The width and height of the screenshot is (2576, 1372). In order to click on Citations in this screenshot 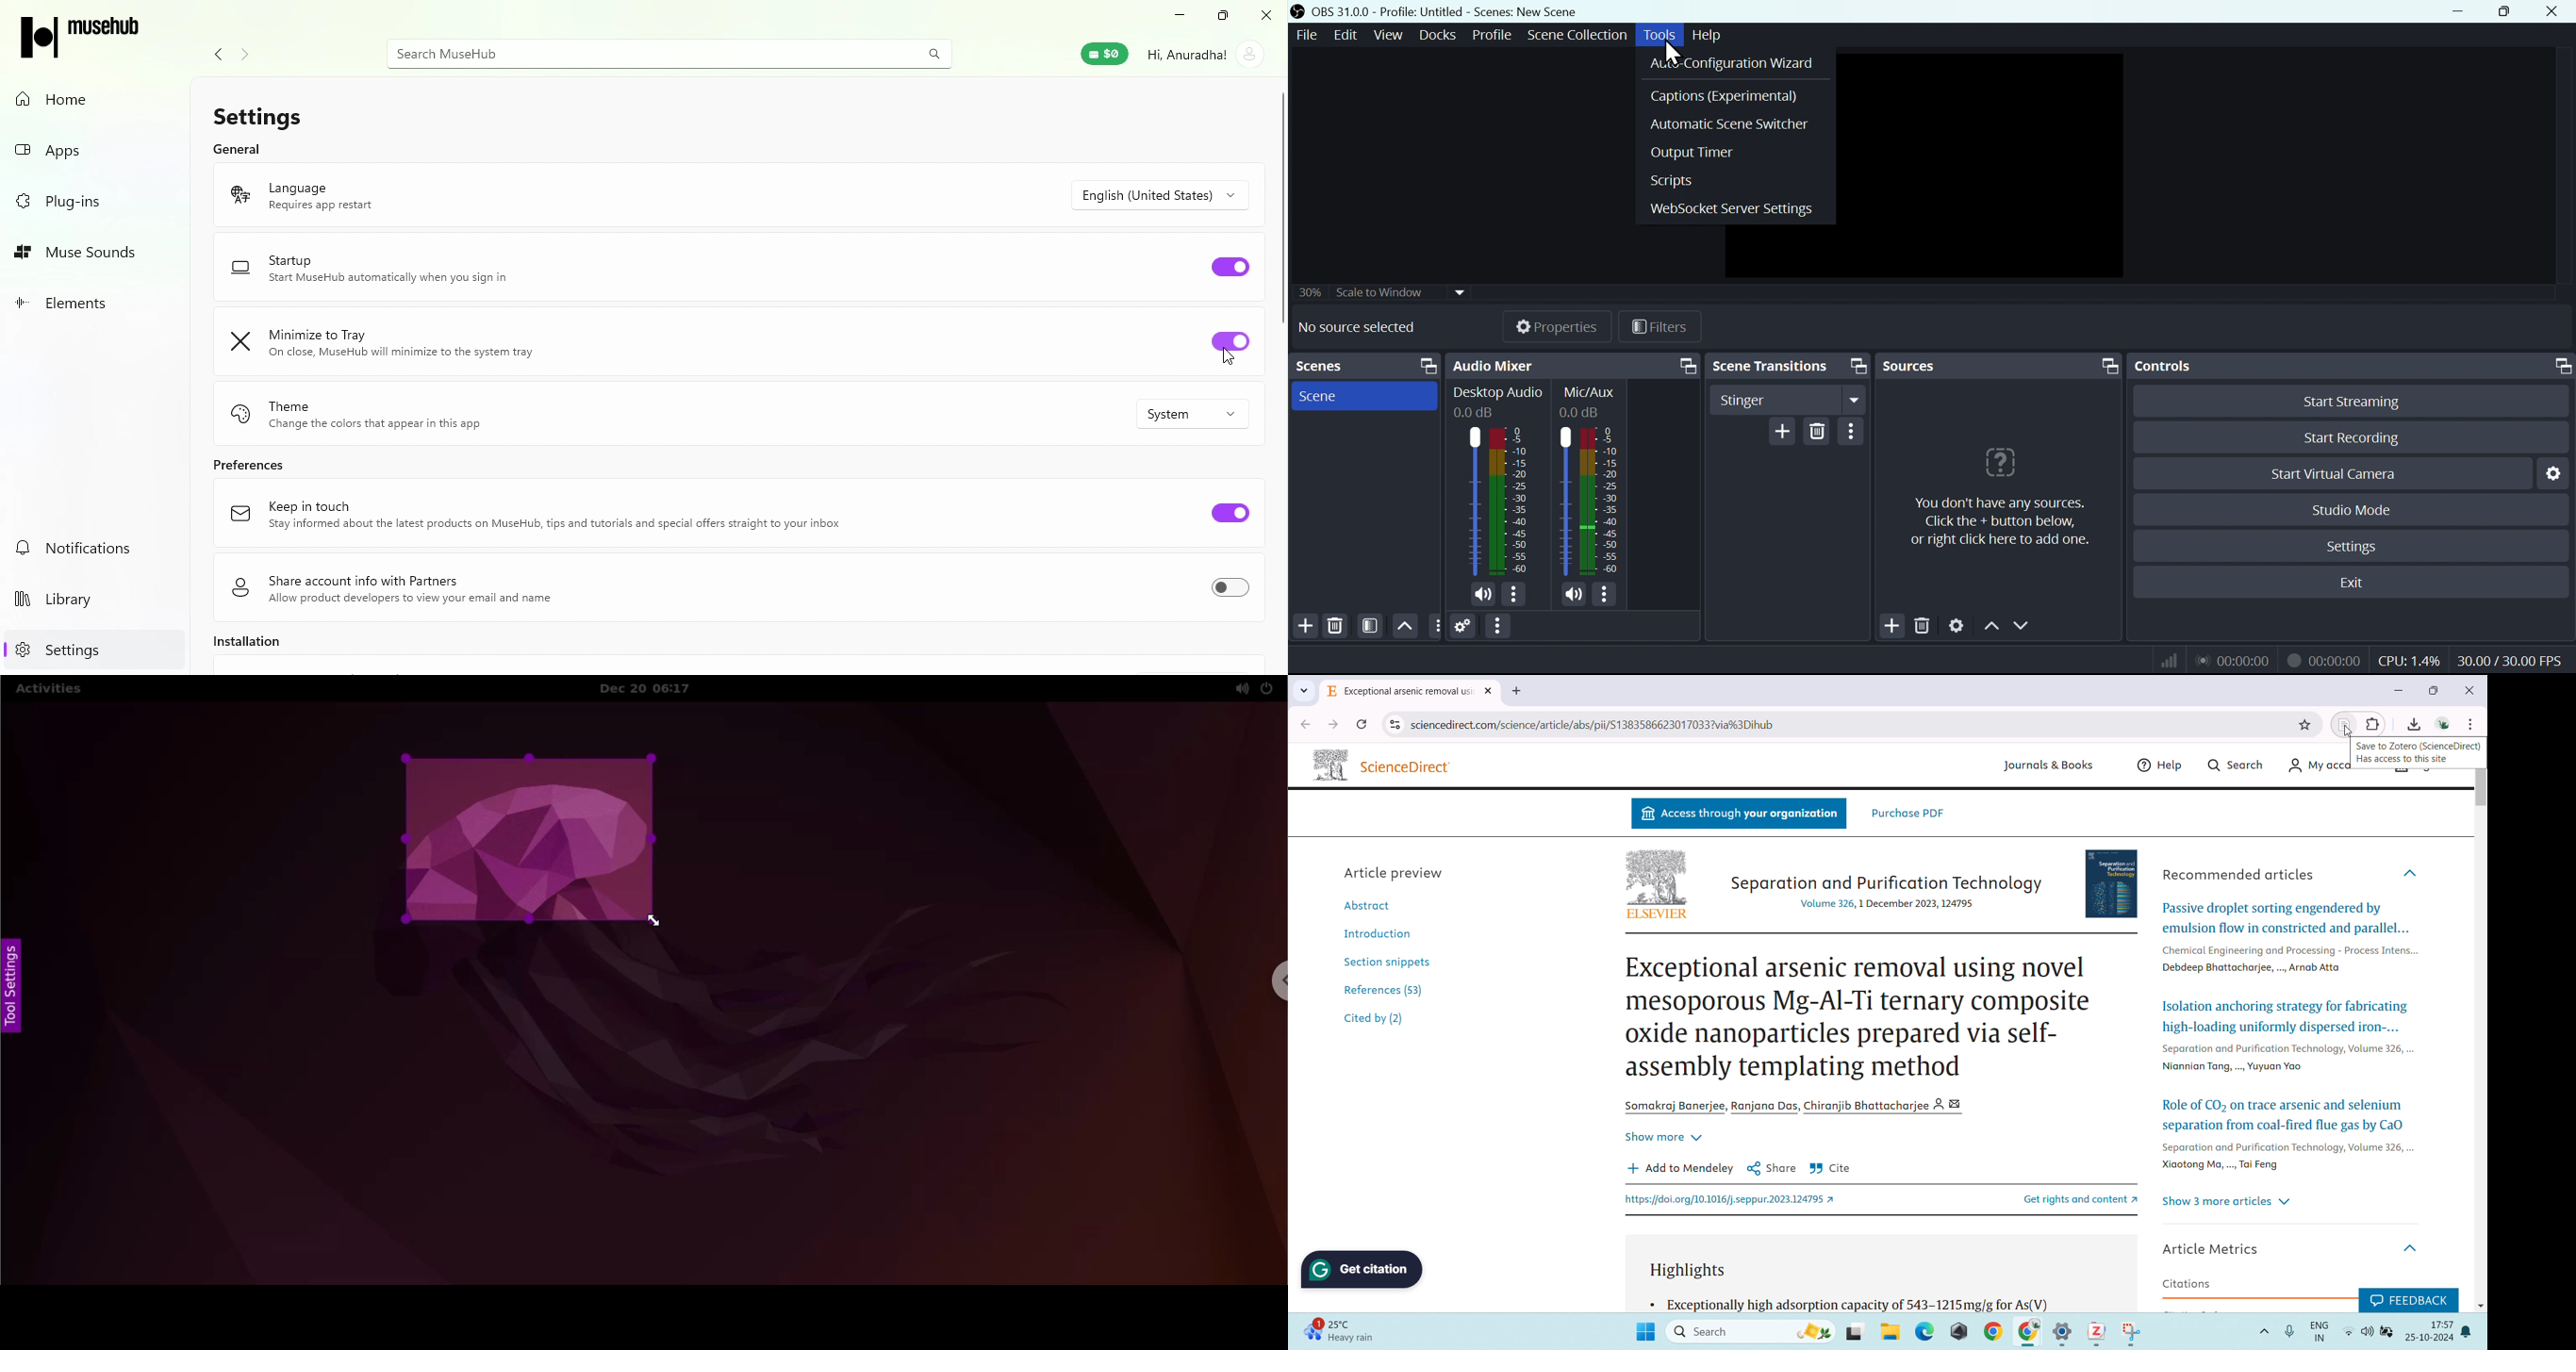, I will do `click(2188, 1284)`.